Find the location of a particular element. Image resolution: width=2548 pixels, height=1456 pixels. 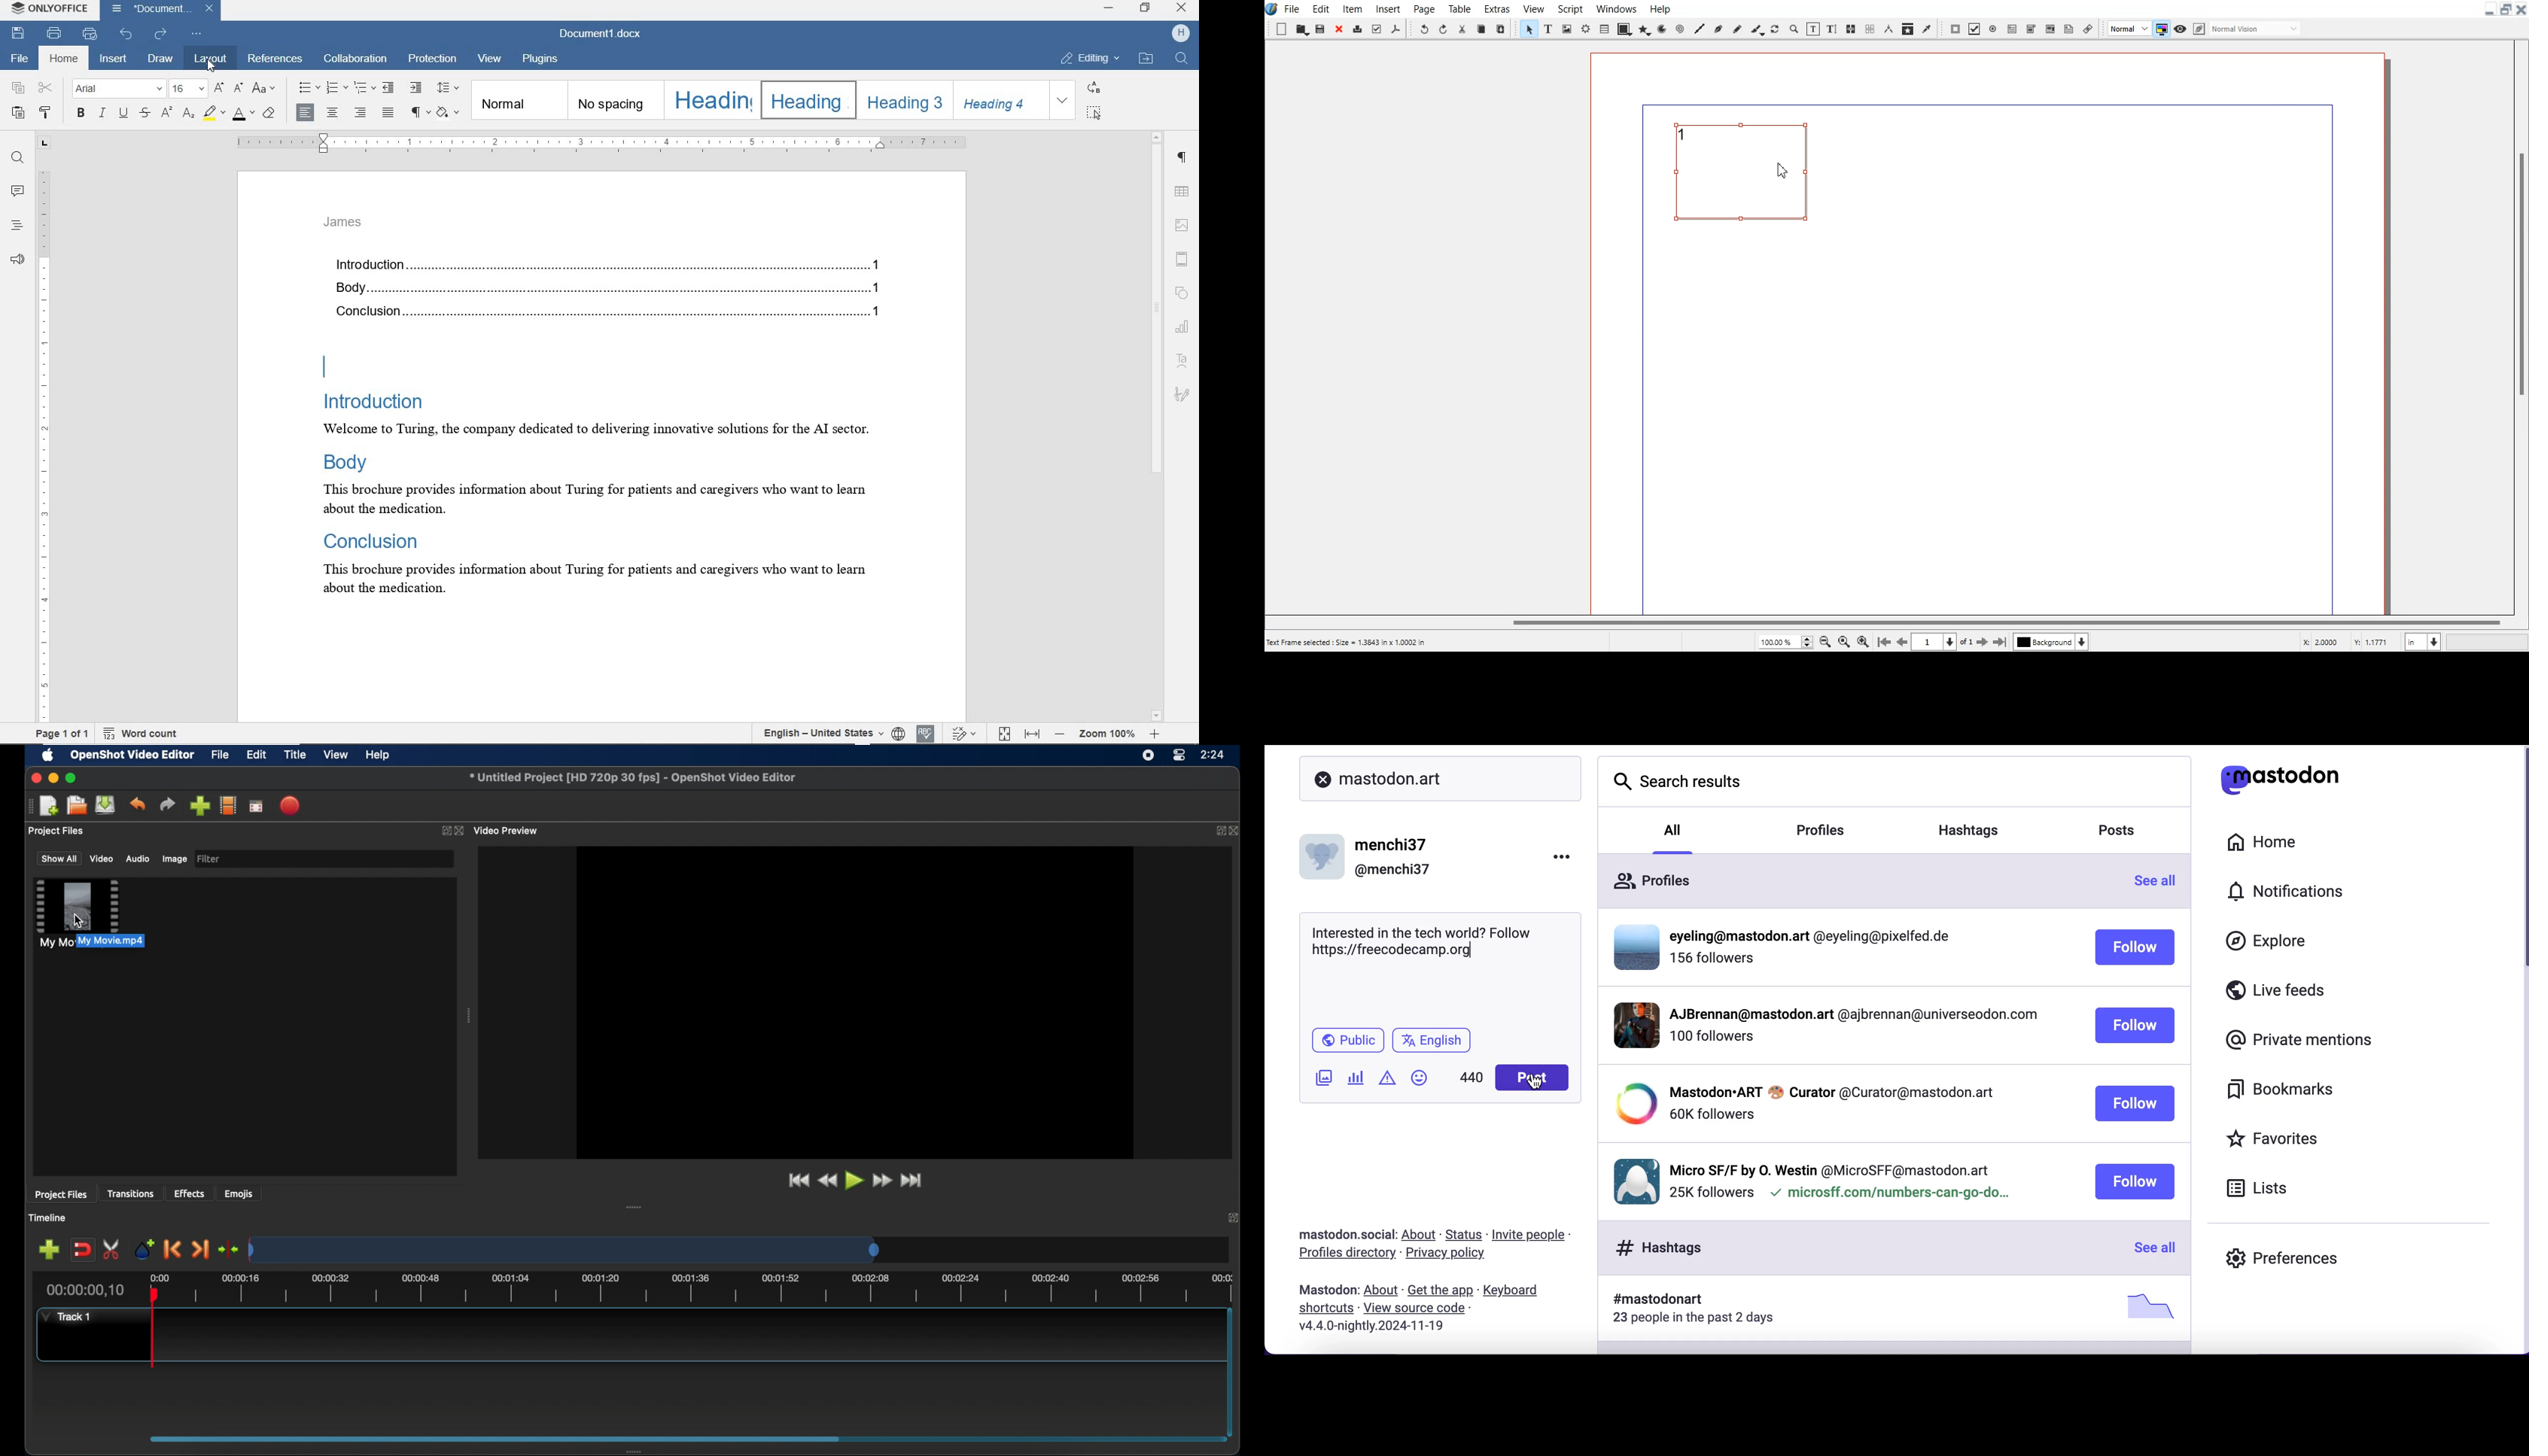

plugins is located at coordinates (542, 58).